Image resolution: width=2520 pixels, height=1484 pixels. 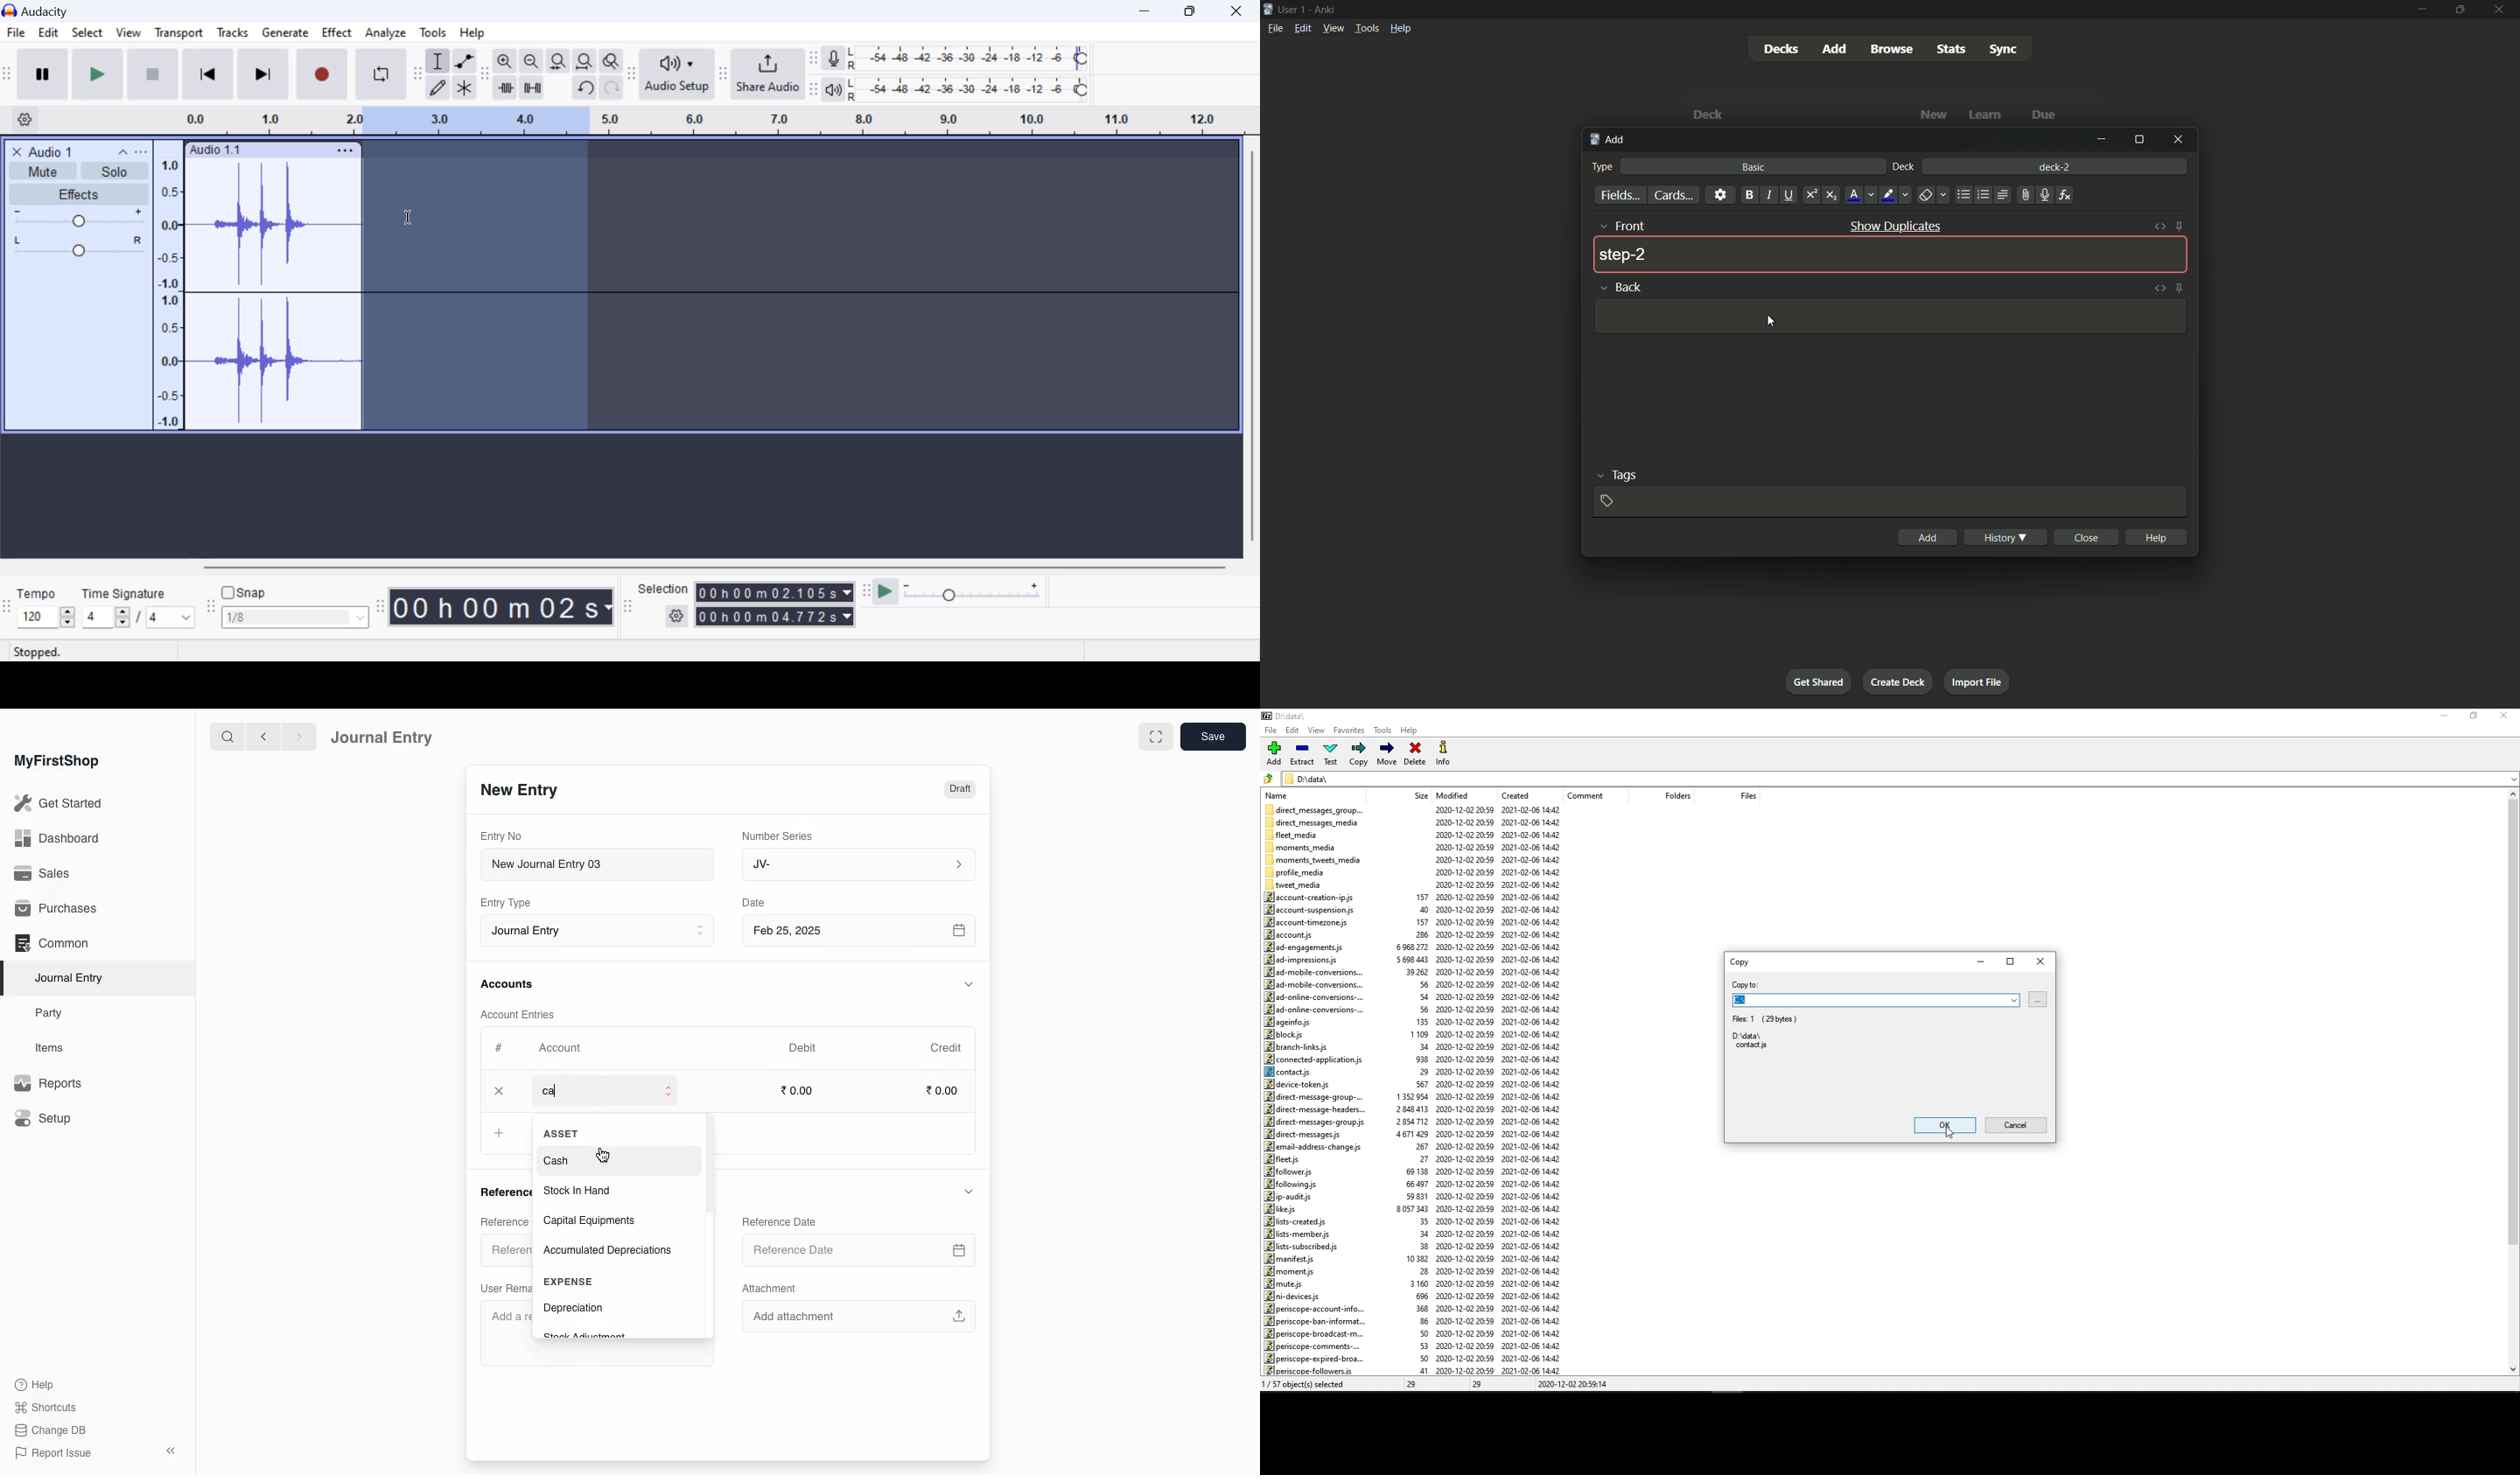 I want to click on toggle html editor, so click(x=2162, y=225).